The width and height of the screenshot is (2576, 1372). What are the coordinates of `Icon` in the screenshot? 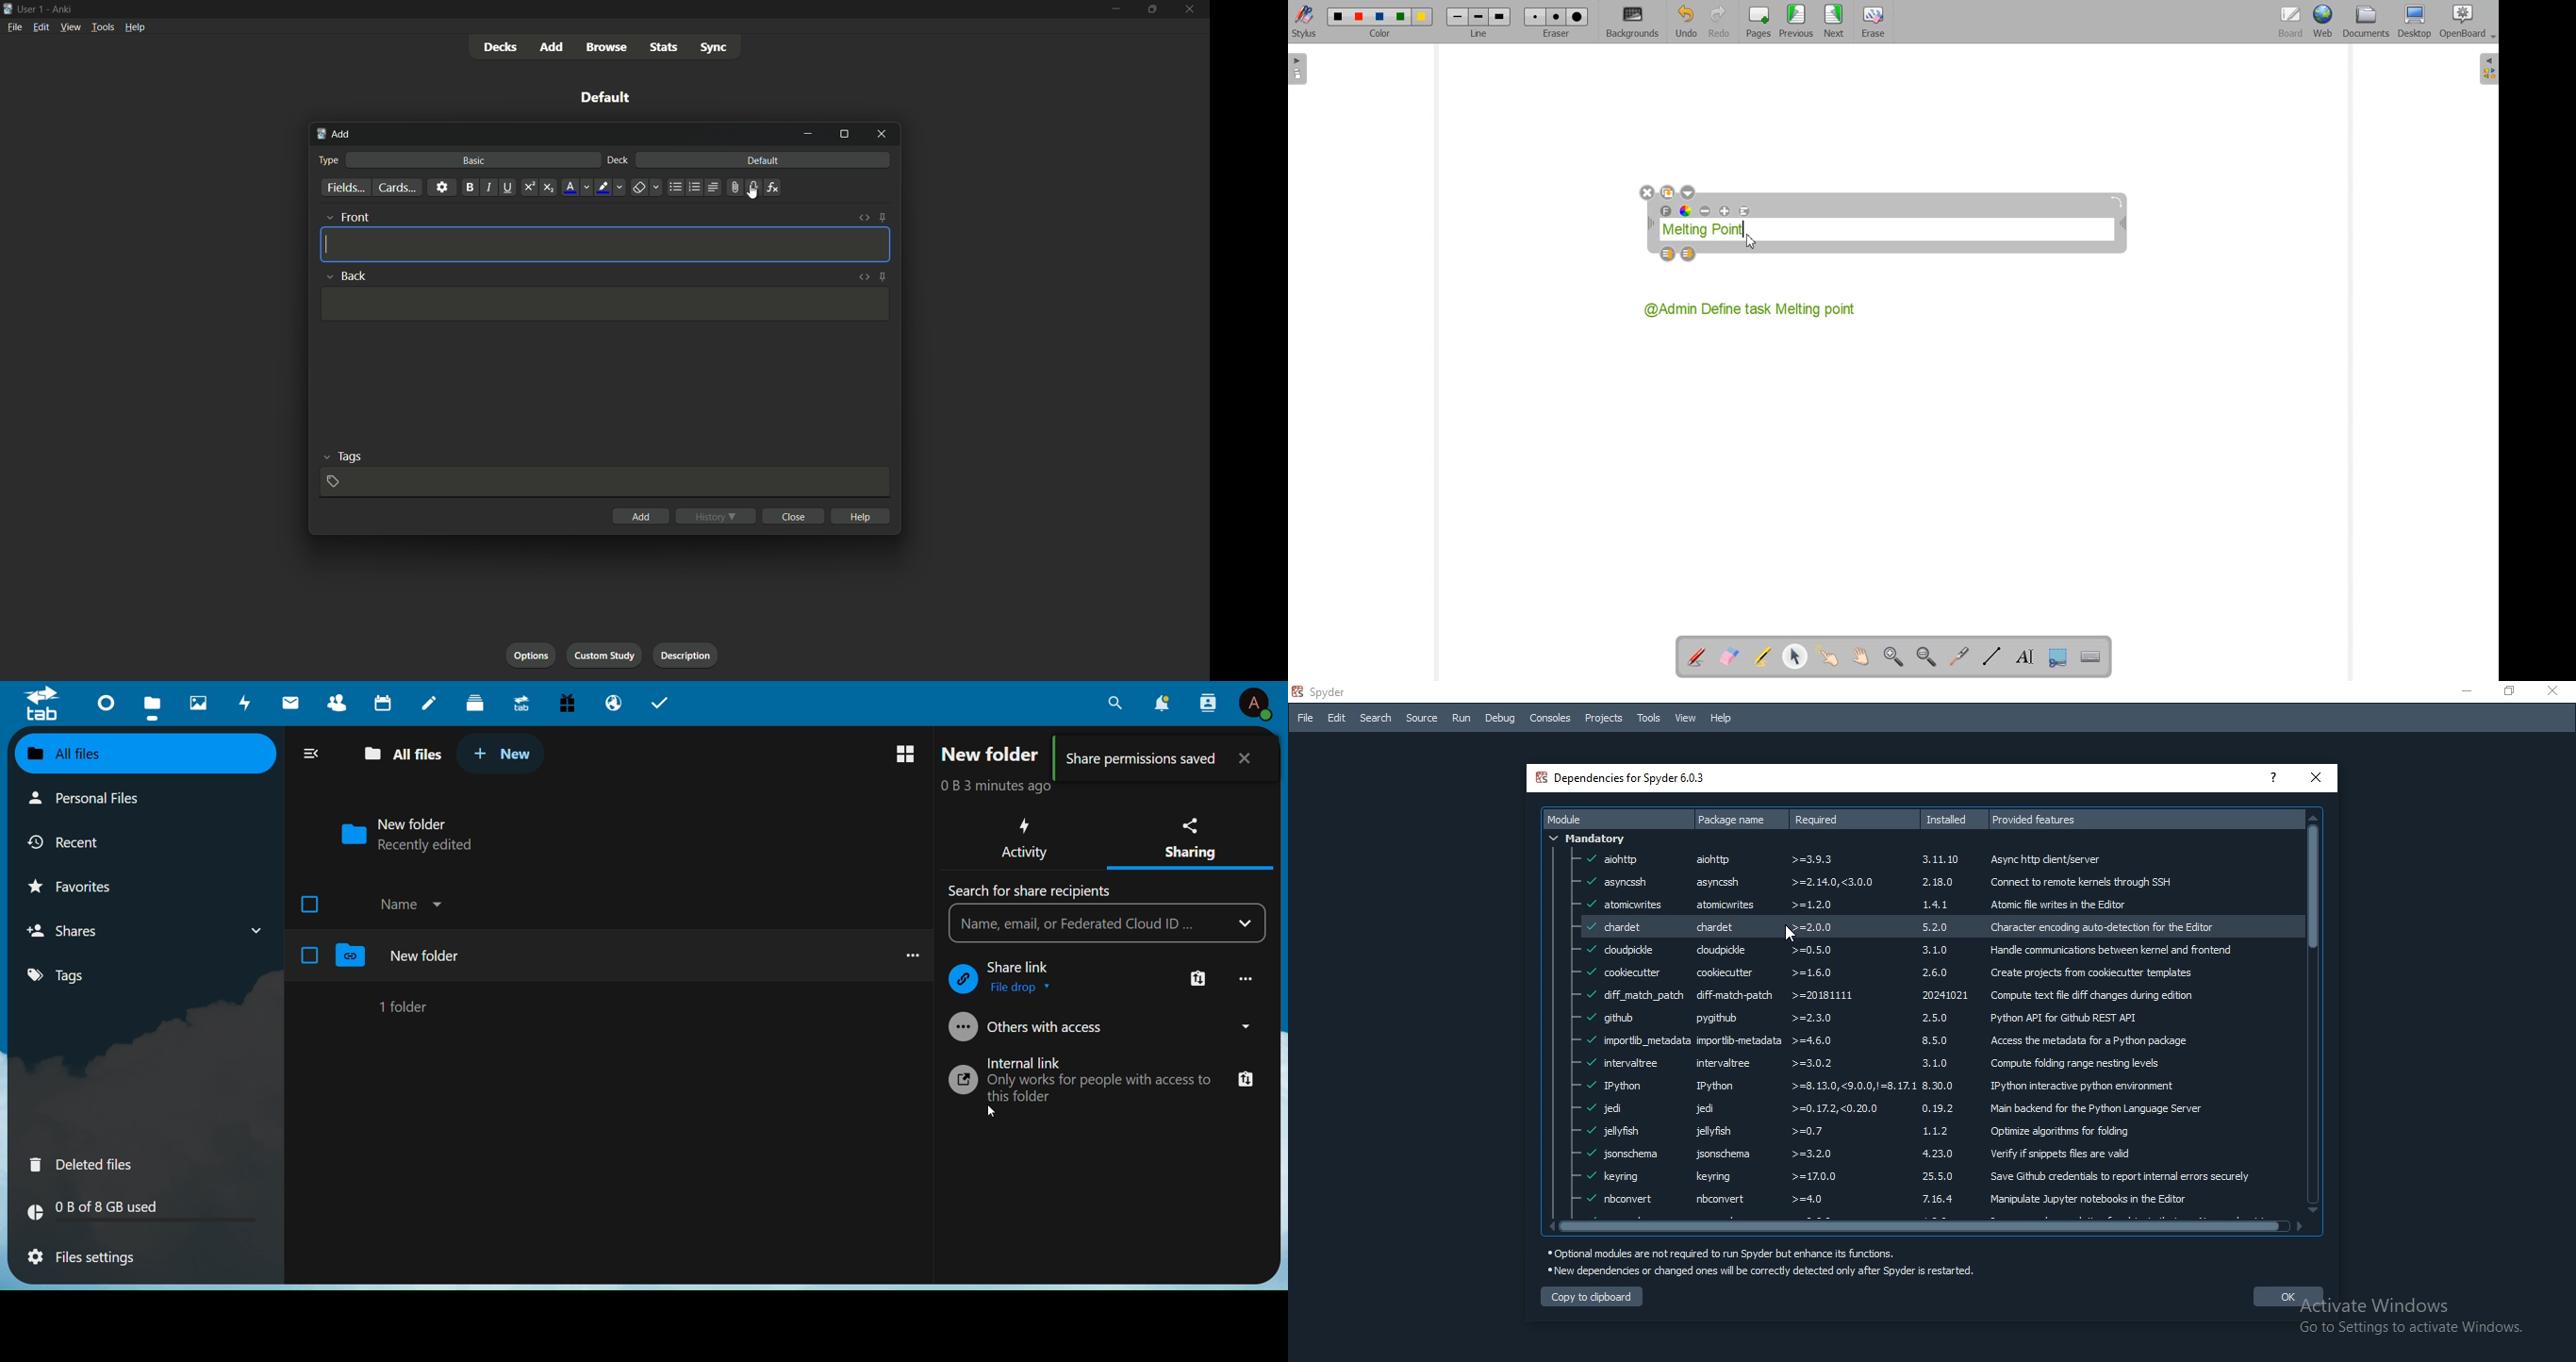 It's located at (963, 980).